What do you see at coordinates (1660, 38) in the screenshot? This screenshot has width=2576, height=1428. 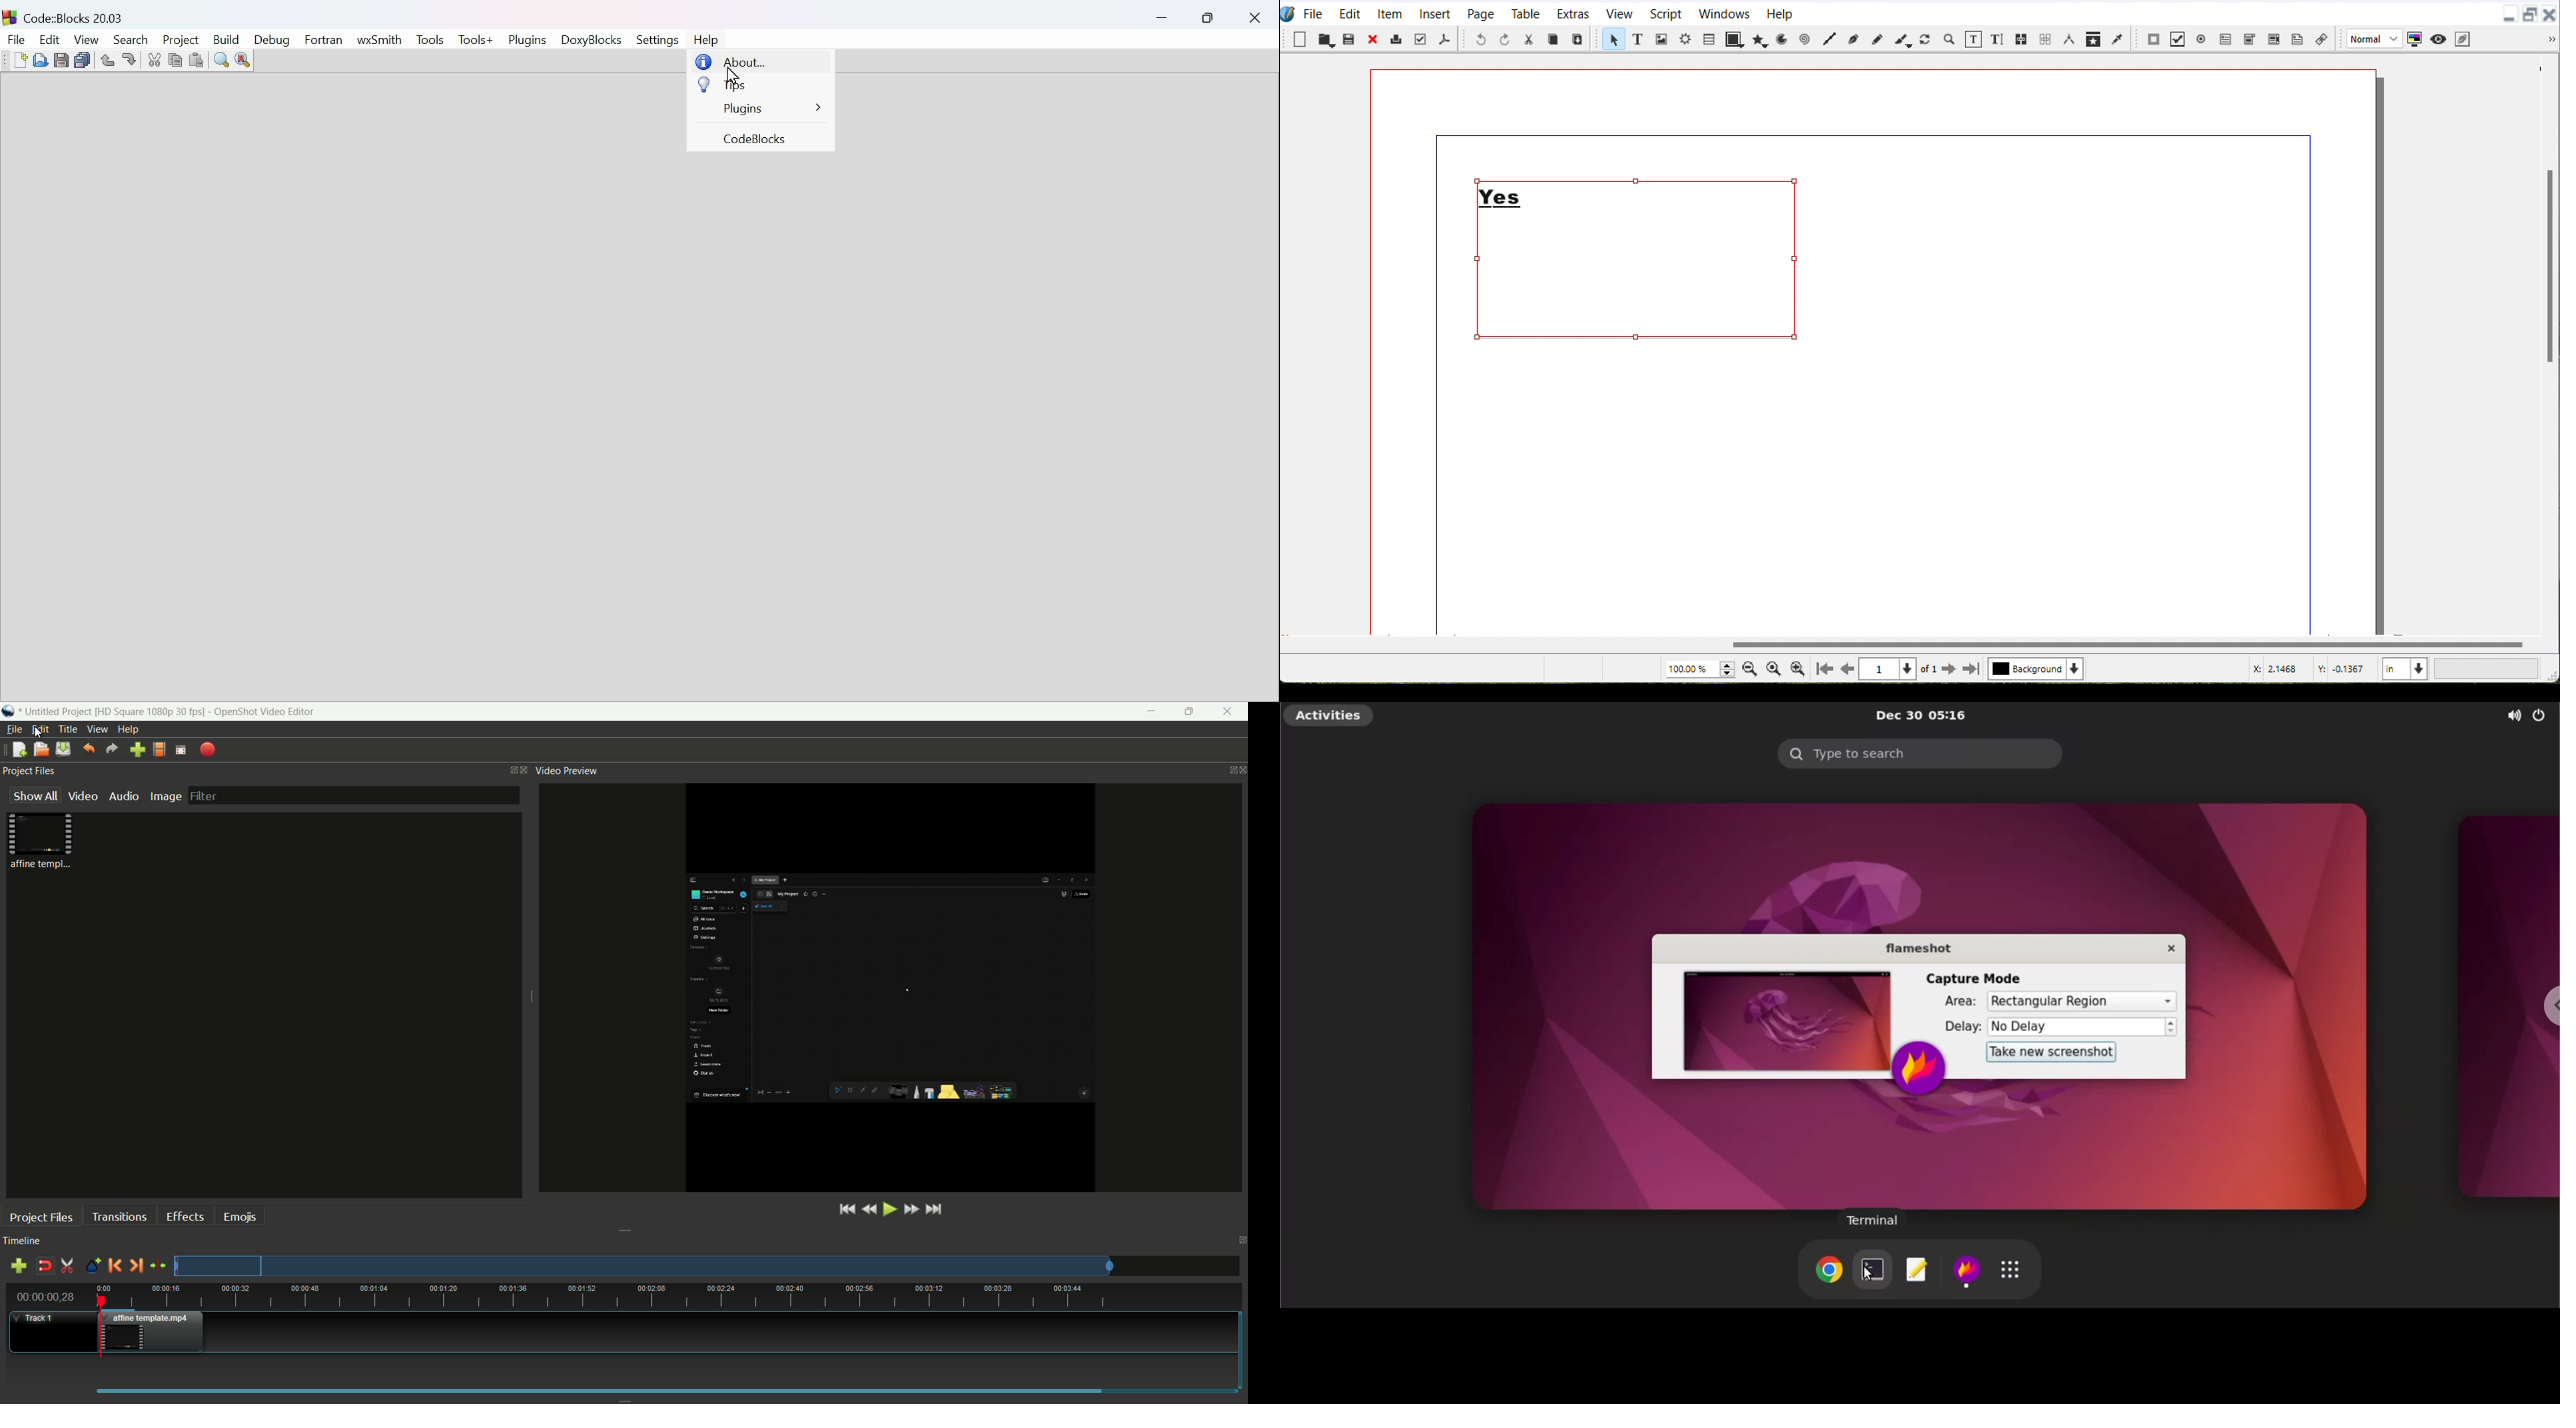 I see `Image Frame` at bounding box center [1660, 38].